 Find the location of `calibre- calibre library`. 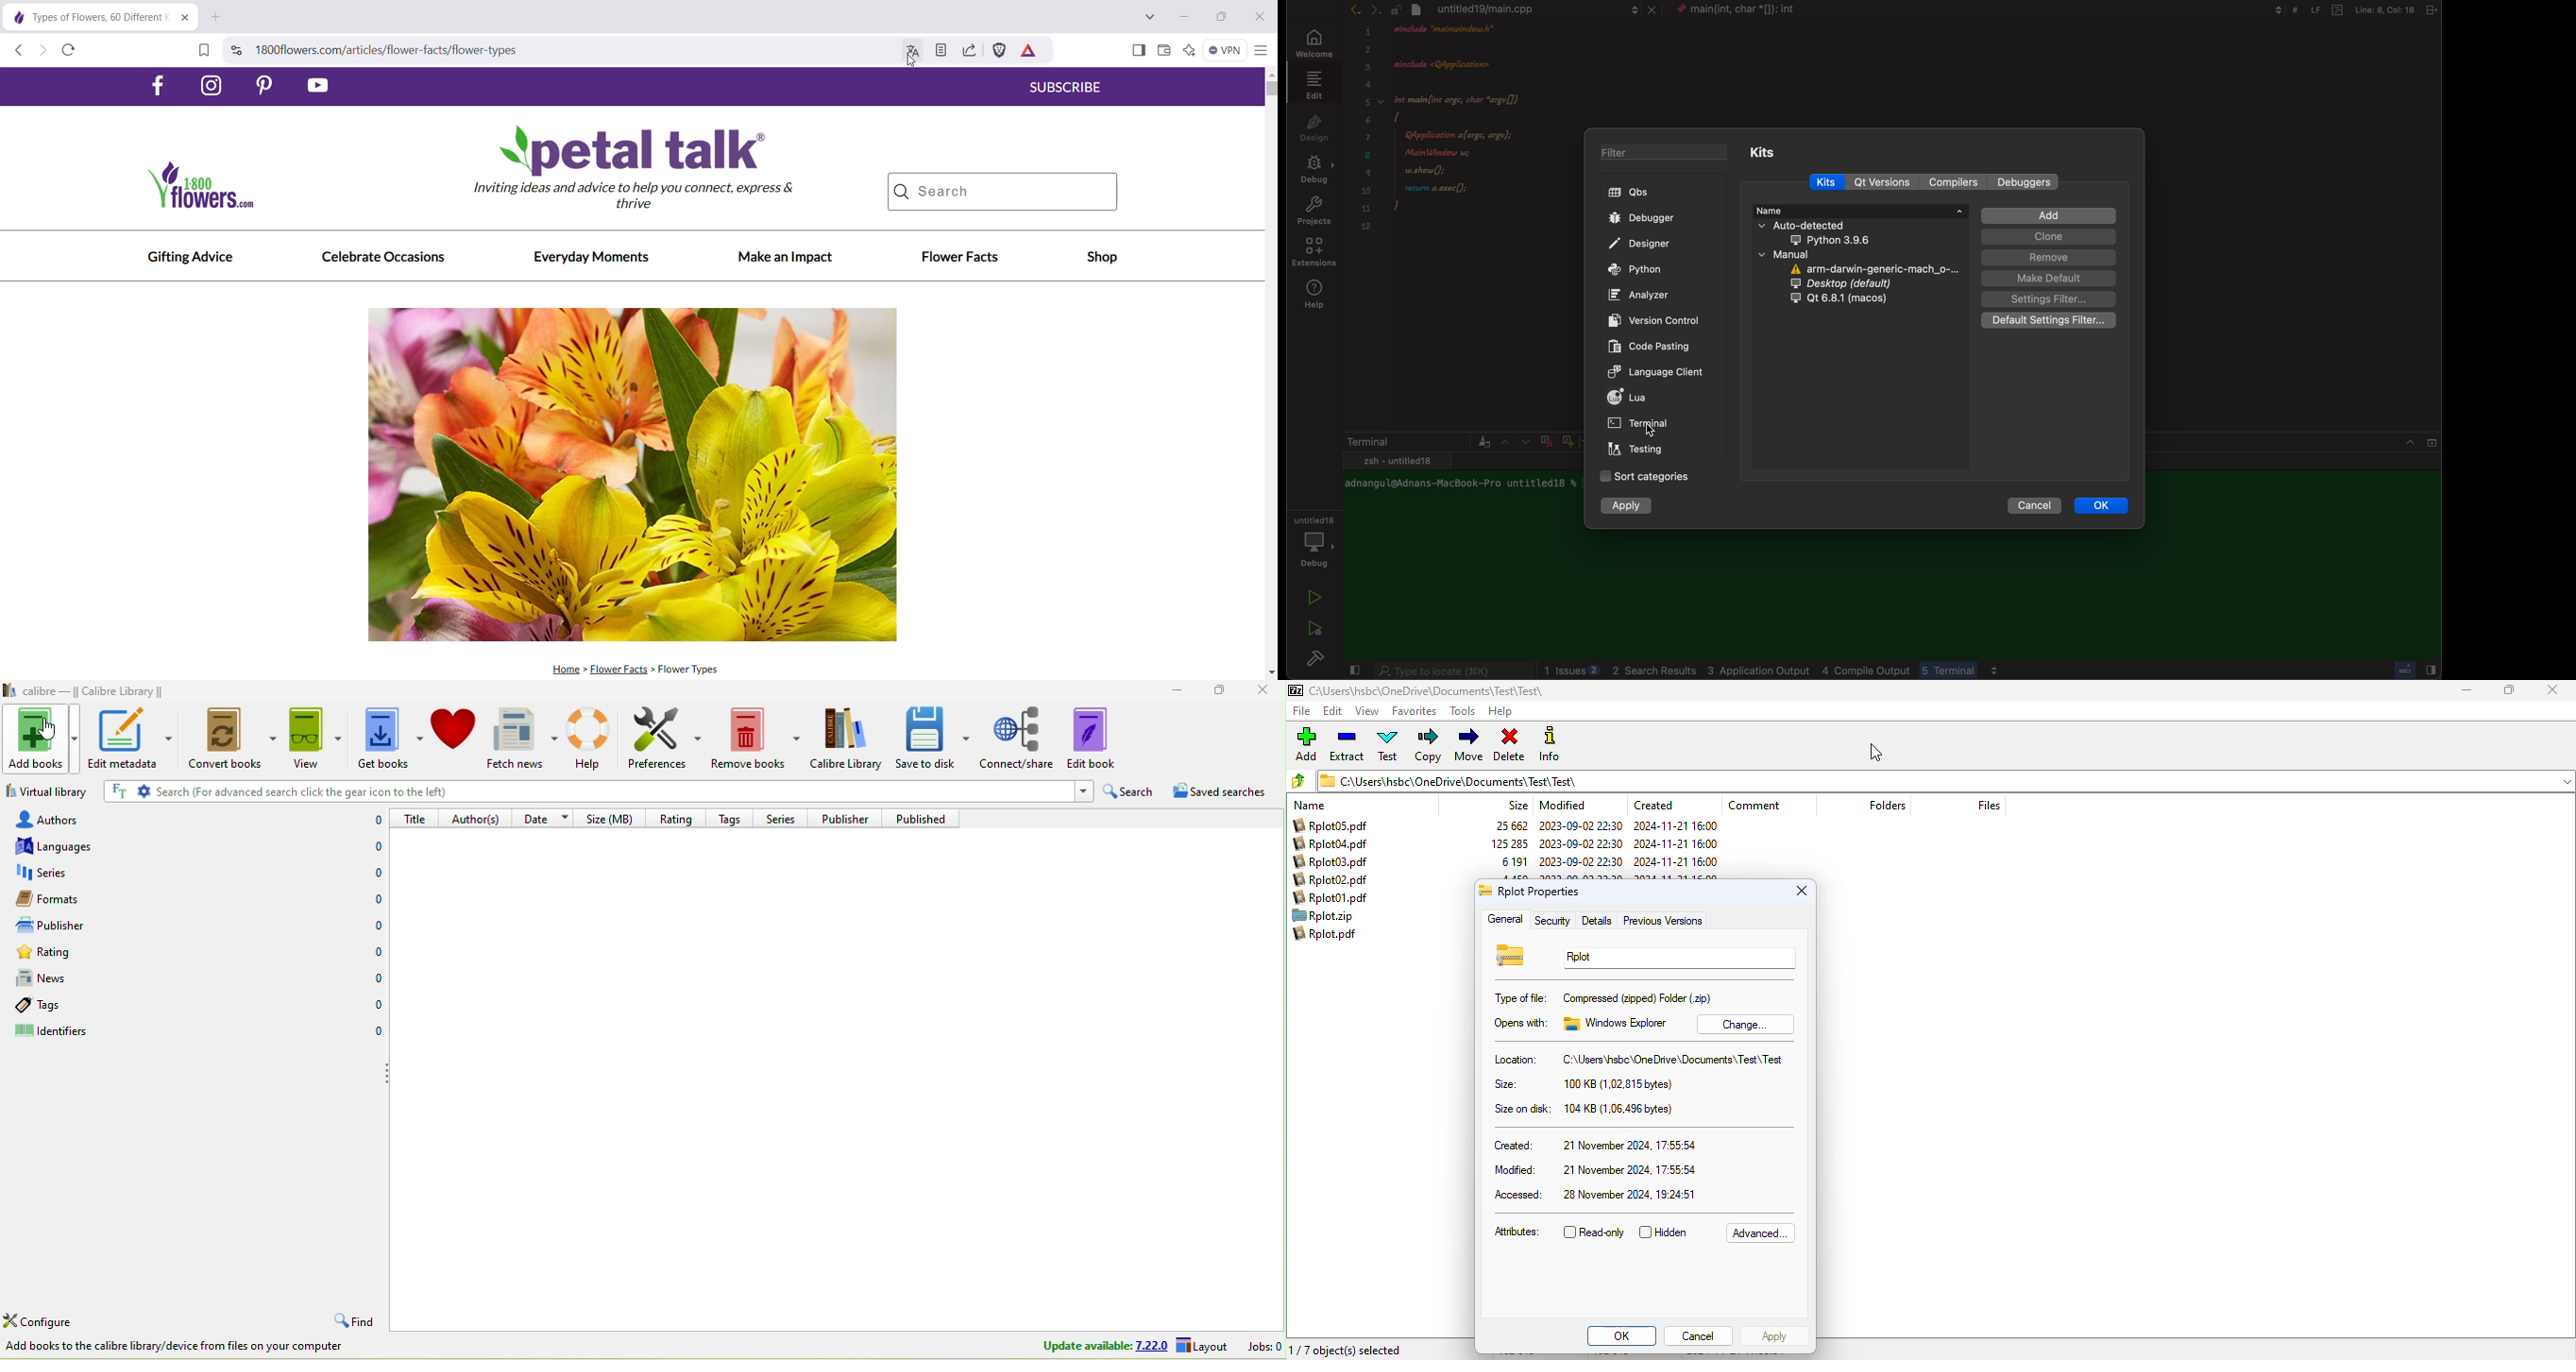

calibre- calibre library is located at coordinates (99, 690).